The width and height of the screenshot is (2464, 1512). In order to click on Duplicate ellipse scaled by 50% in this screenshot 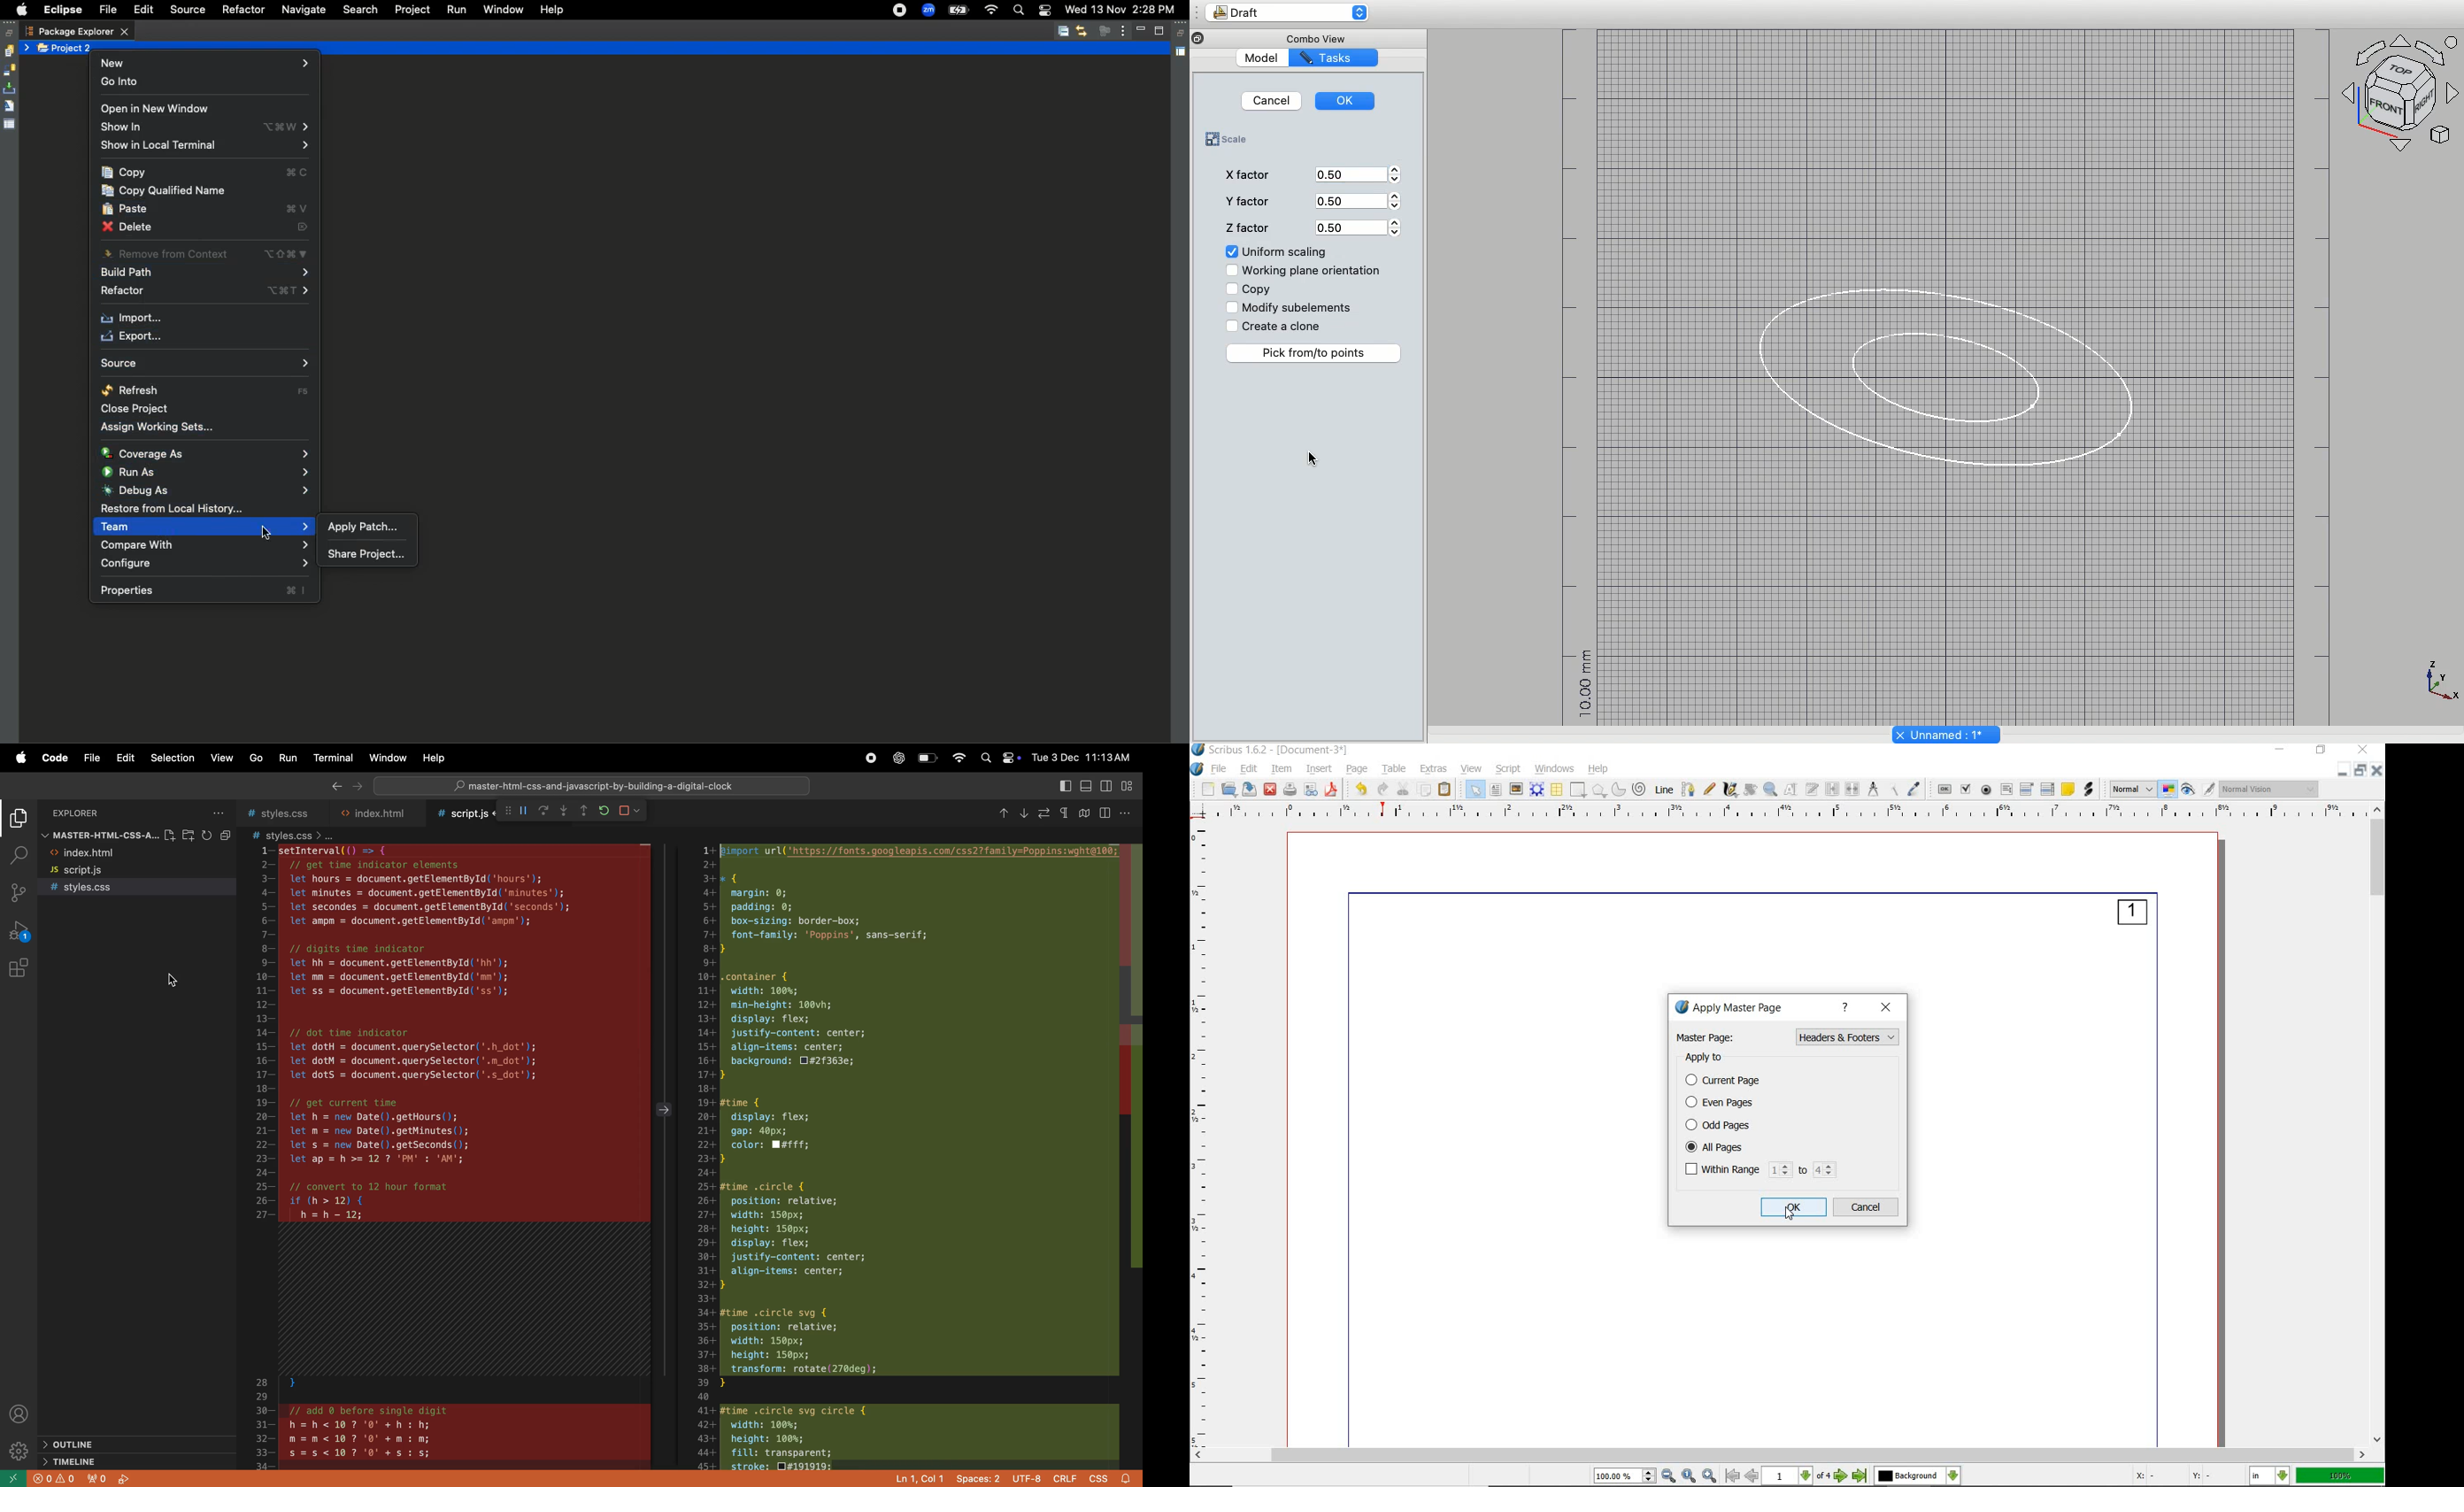, I will do `click(1964, 378)`.